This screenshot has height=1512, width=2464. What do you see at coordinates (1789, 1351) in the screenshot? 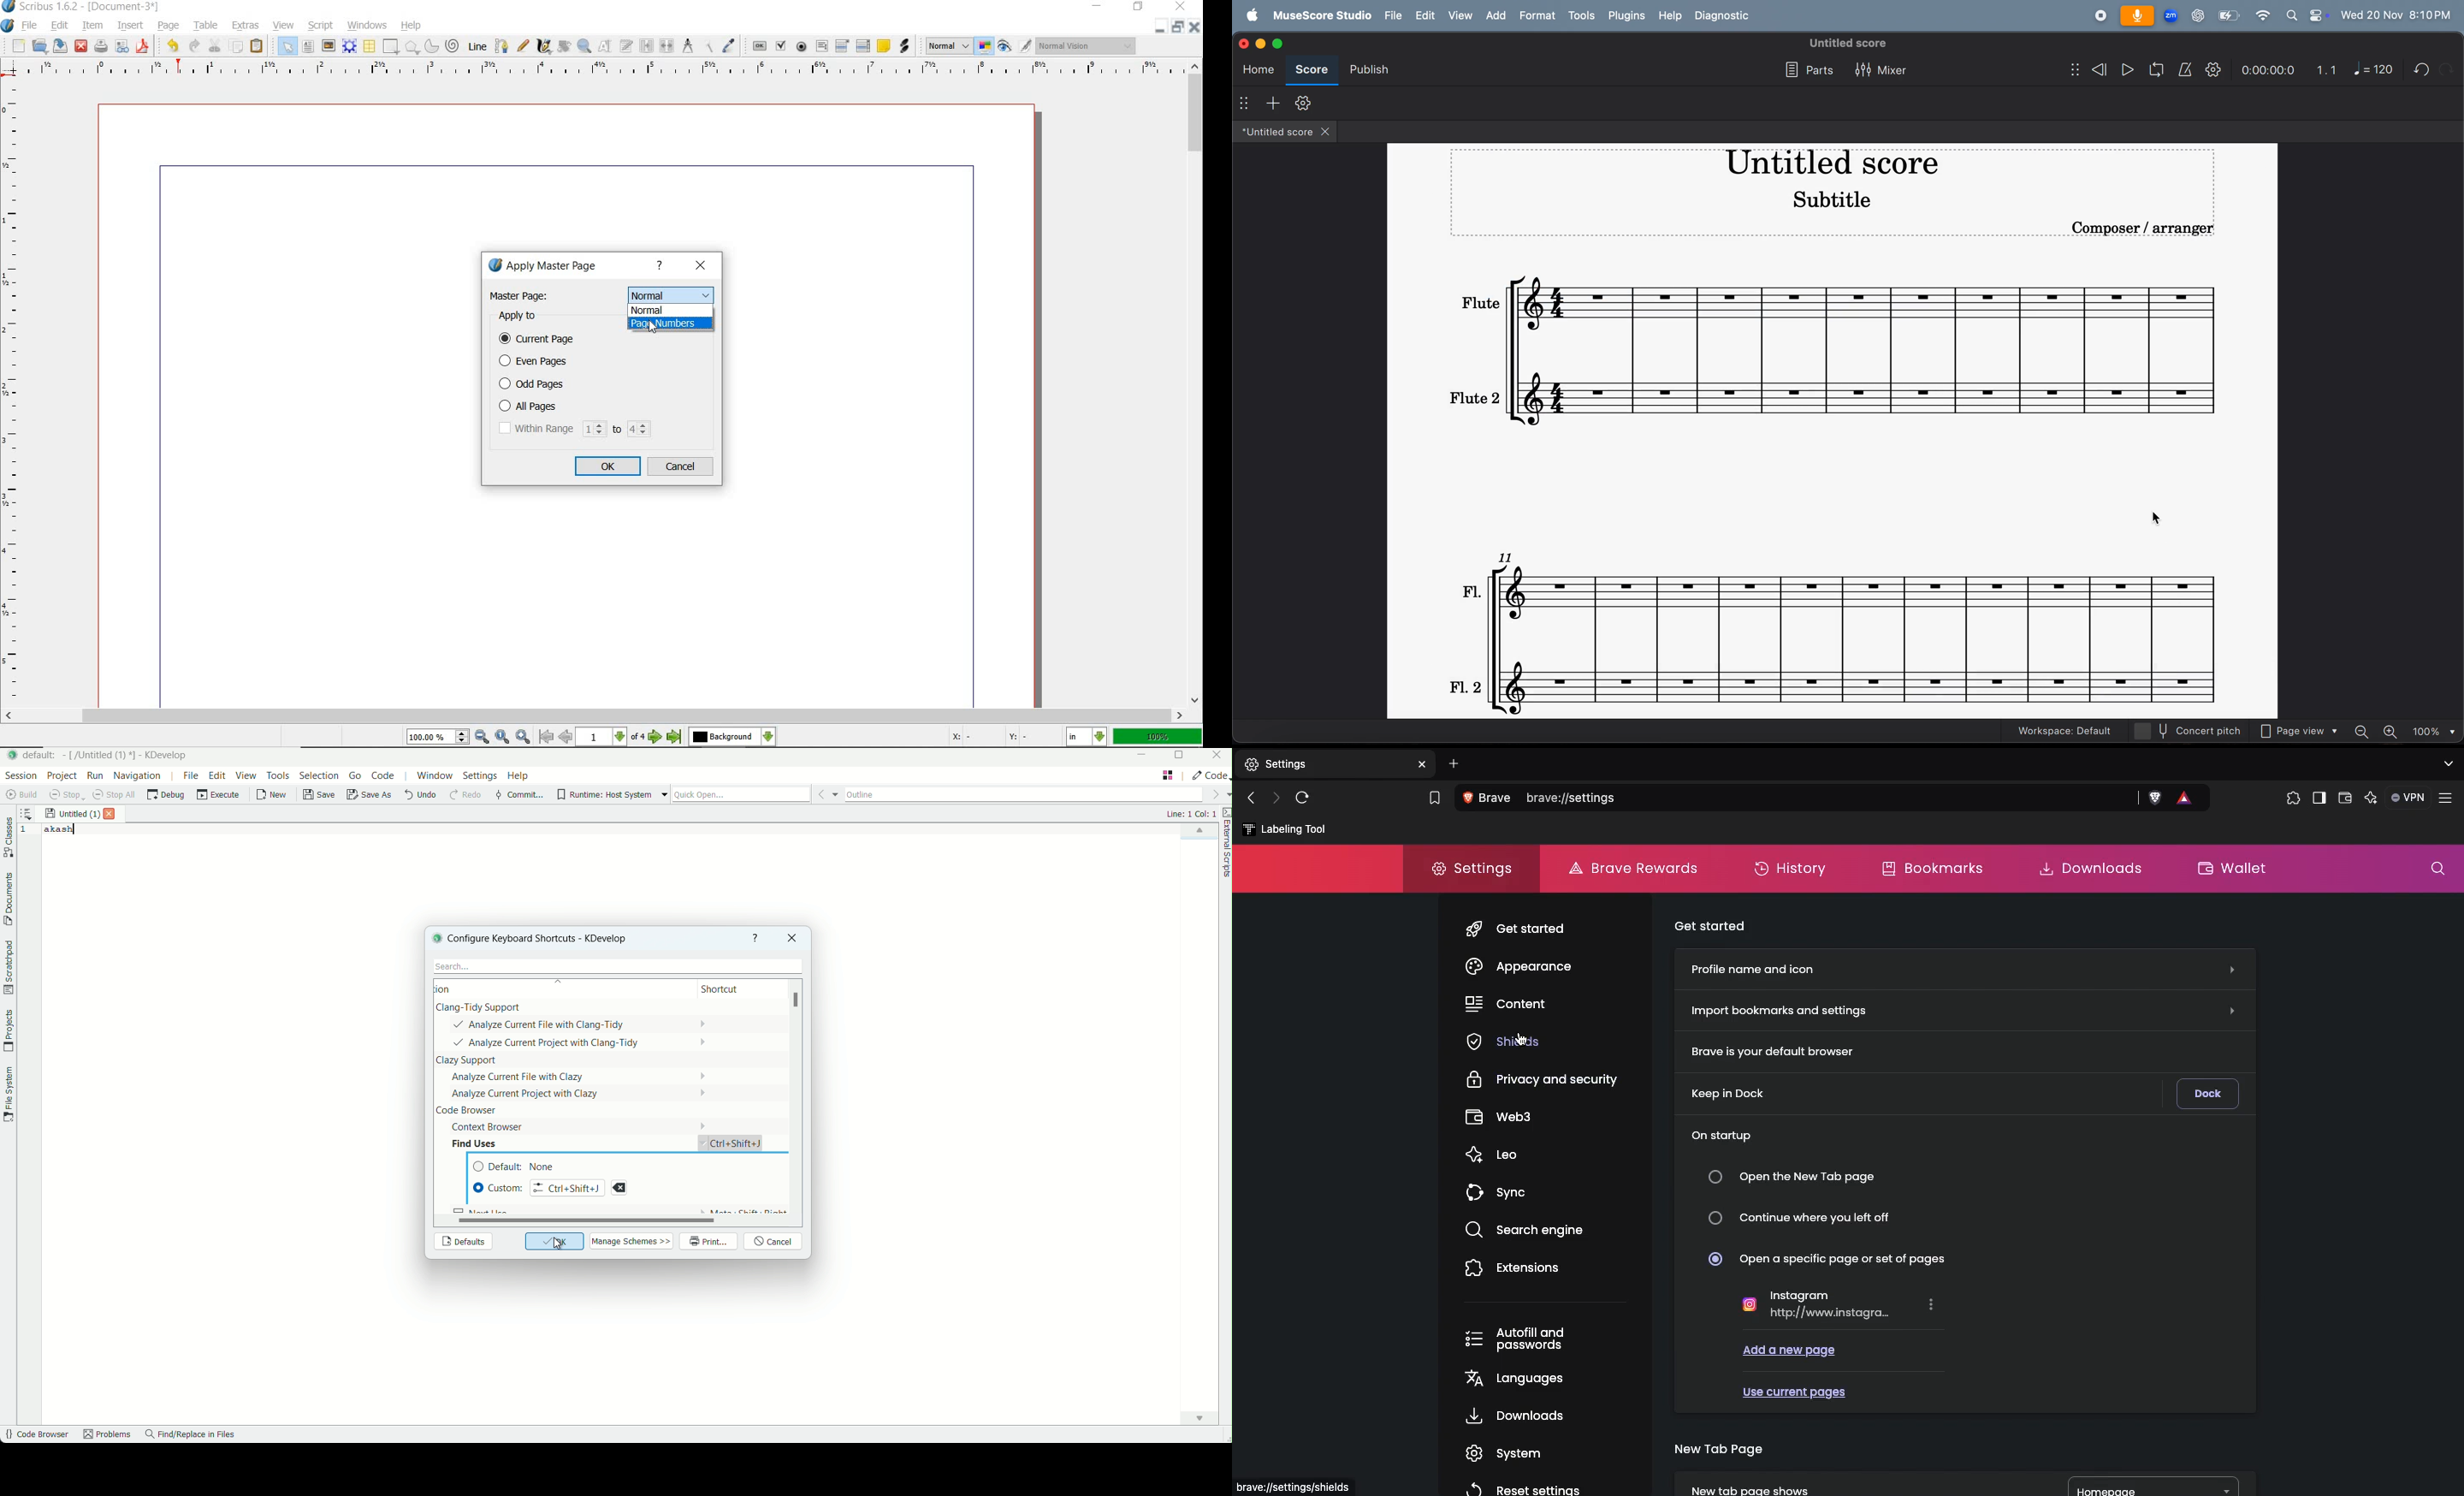
I see `Add a new page` at bounding box center [1789, 1351].